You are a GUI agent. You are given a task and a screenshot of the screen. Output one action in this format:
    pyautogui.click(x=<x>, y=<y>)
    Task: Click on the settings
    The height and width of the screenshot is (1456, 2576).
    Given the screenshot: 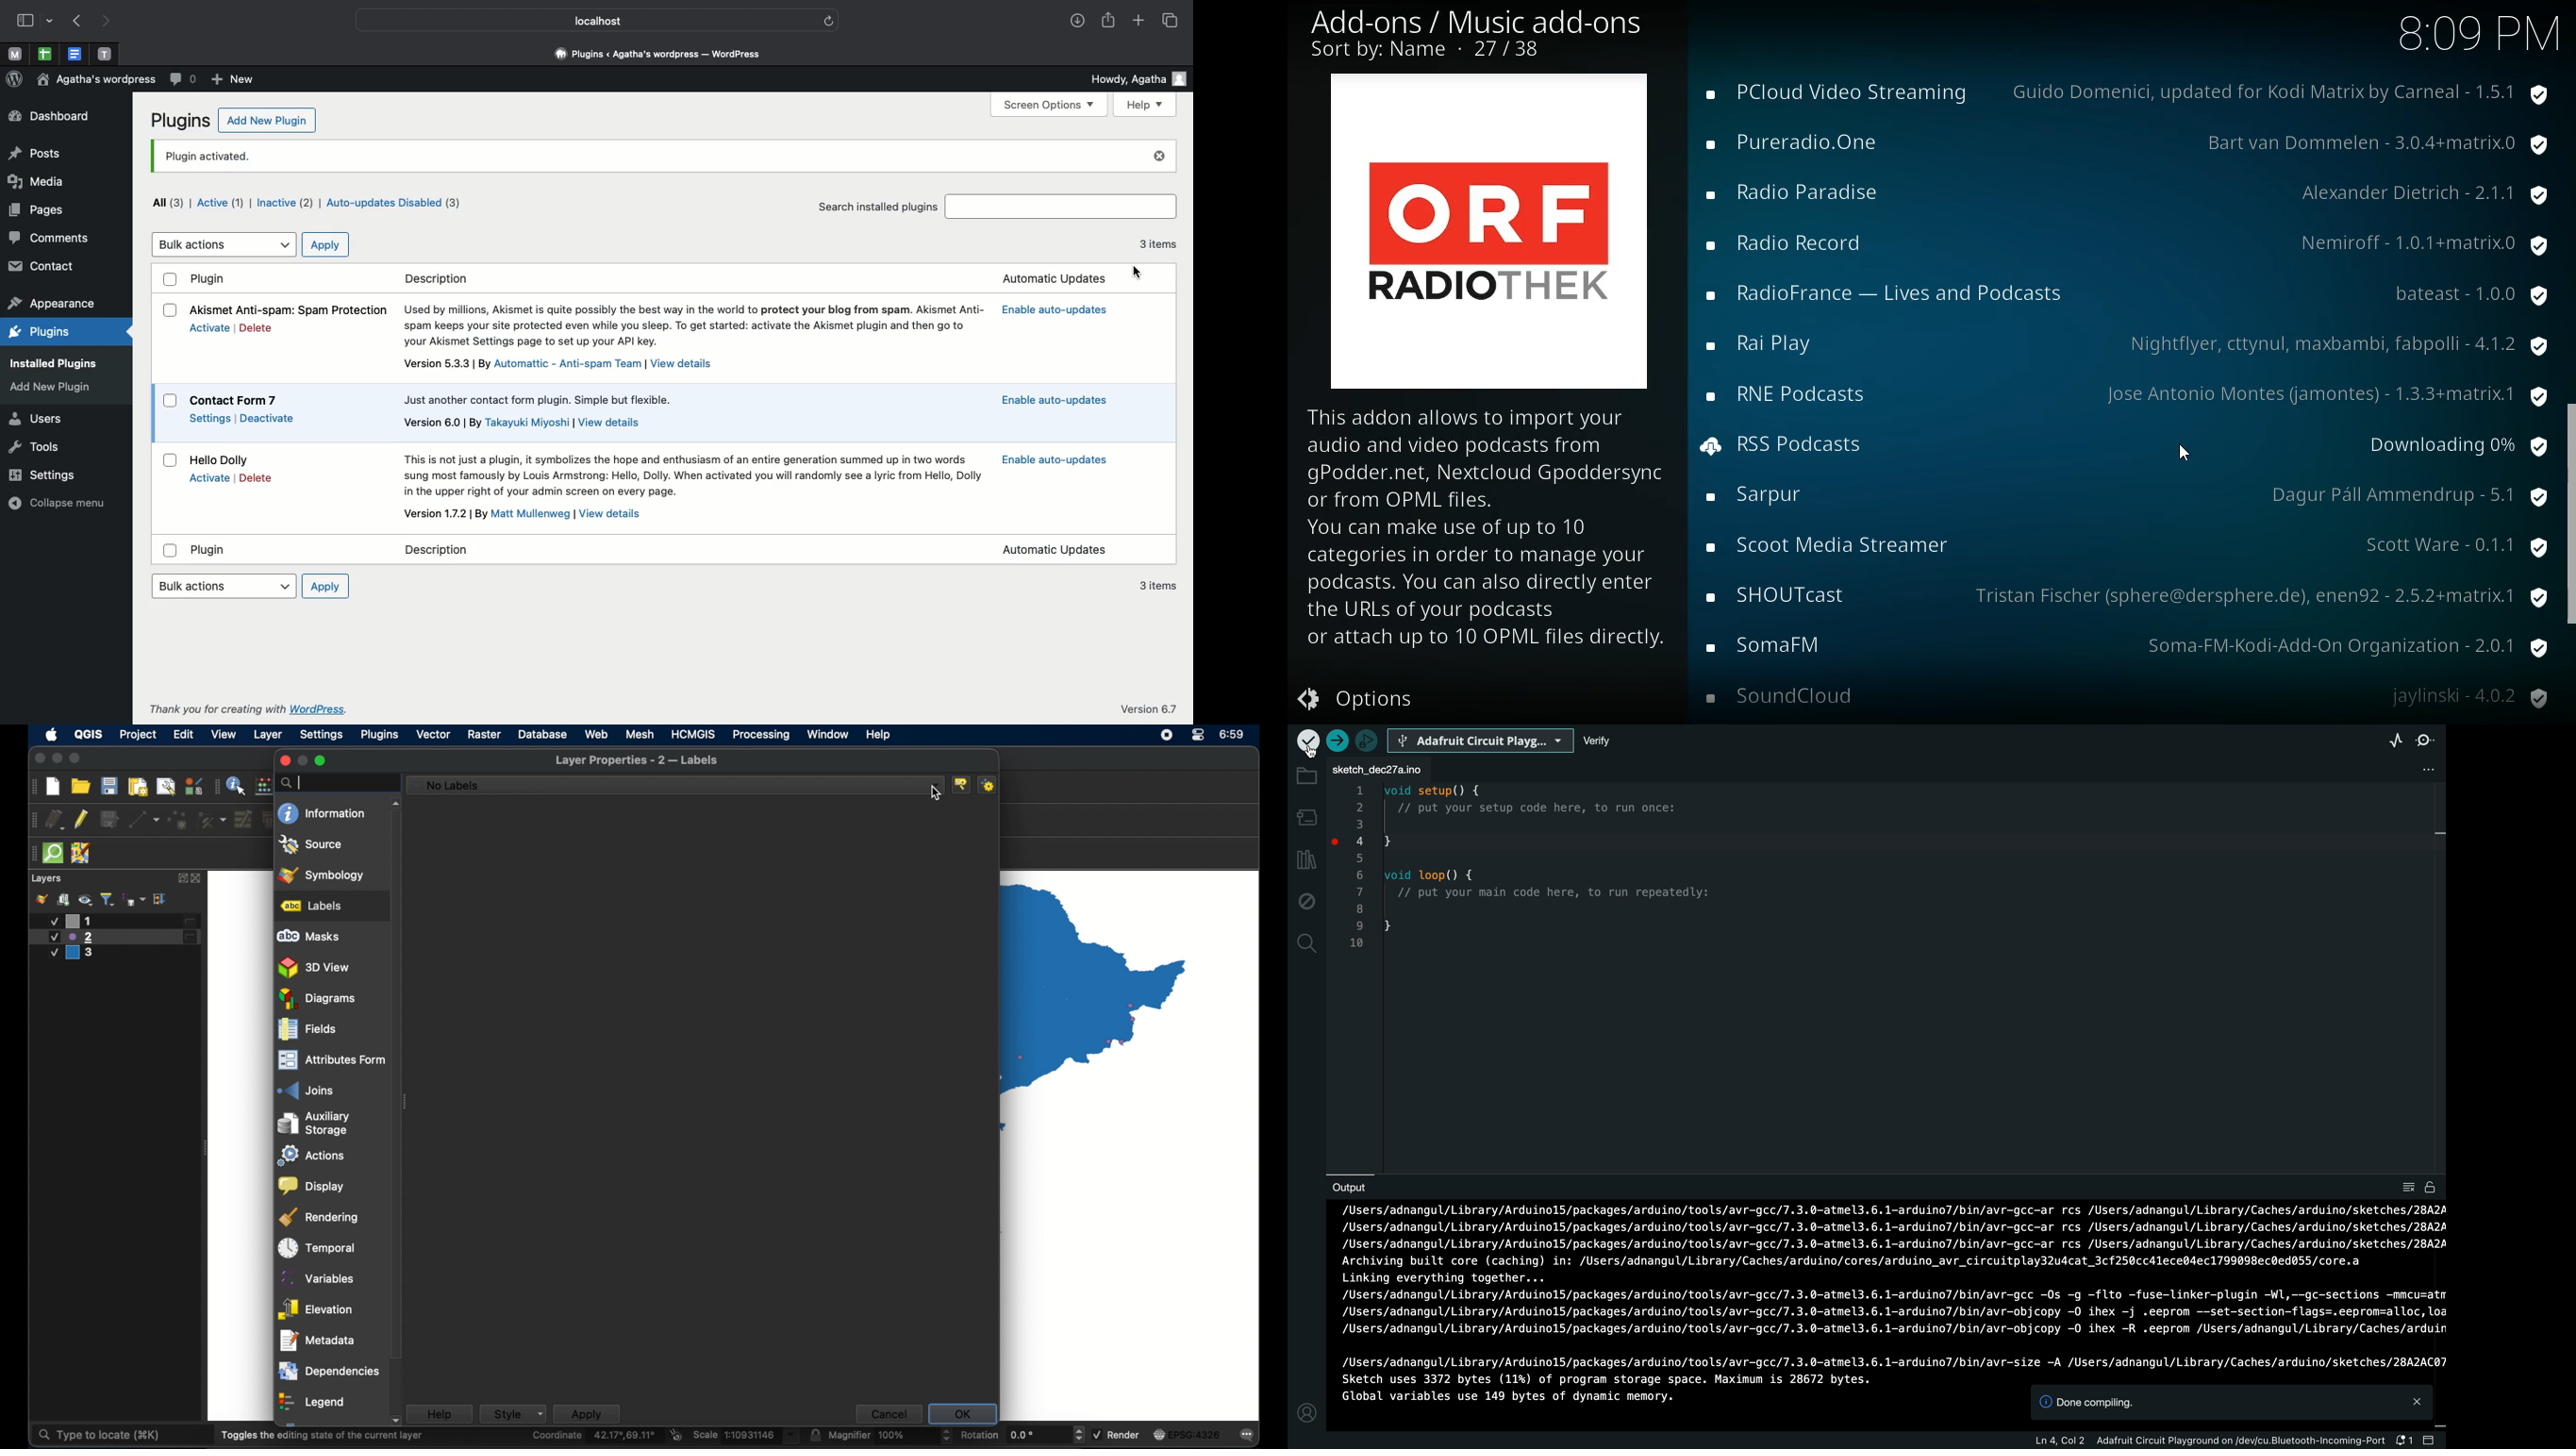 What is the action you would take?
    pyautogui.click(x=47, y=473)
    